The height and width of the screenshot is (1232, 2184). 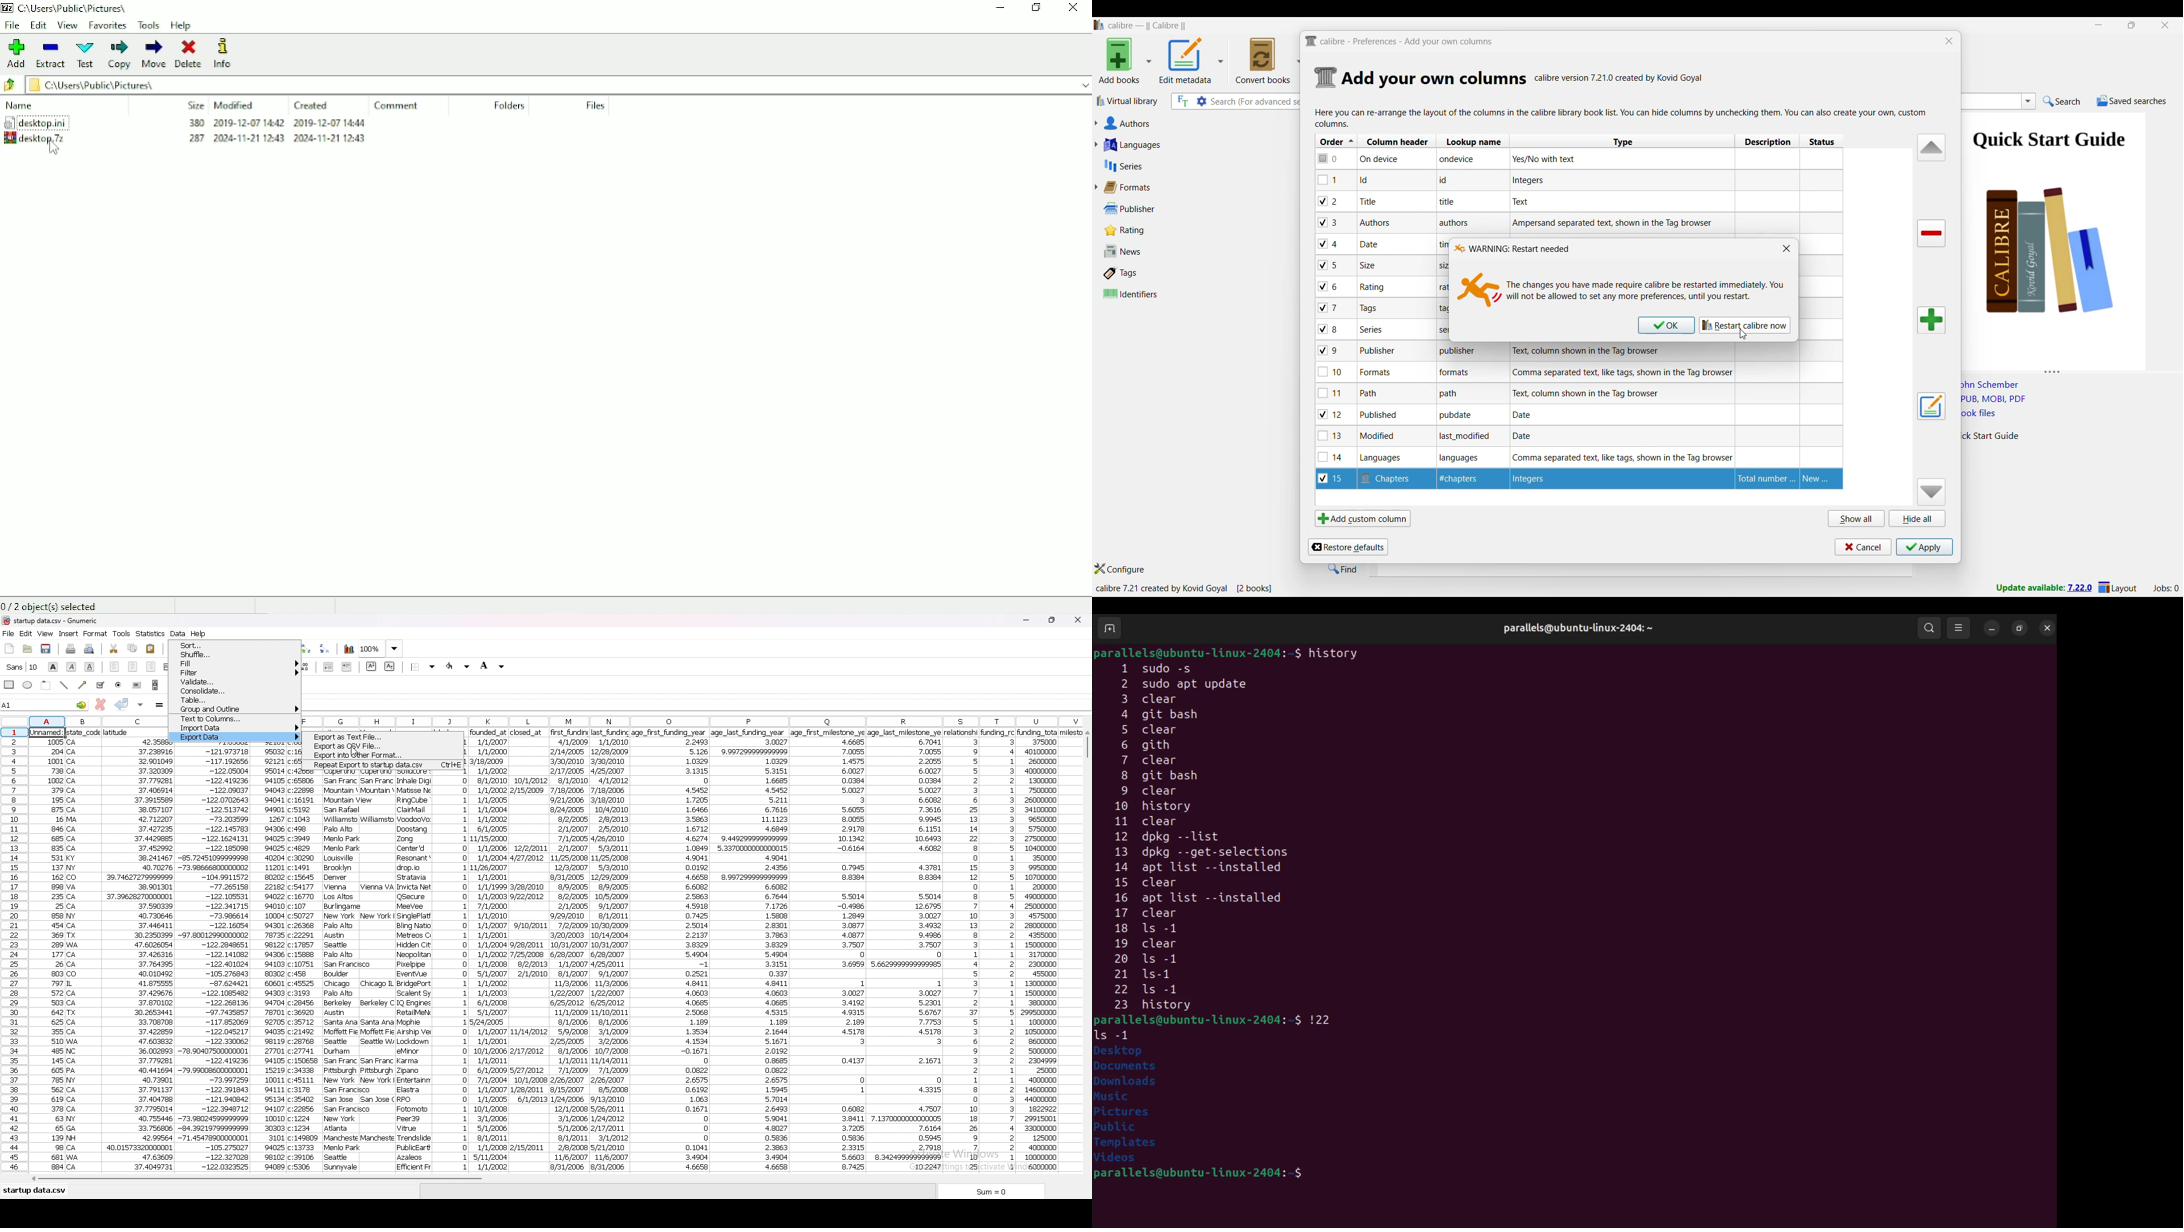 I want to click on note, so click(x=1455, y=416).